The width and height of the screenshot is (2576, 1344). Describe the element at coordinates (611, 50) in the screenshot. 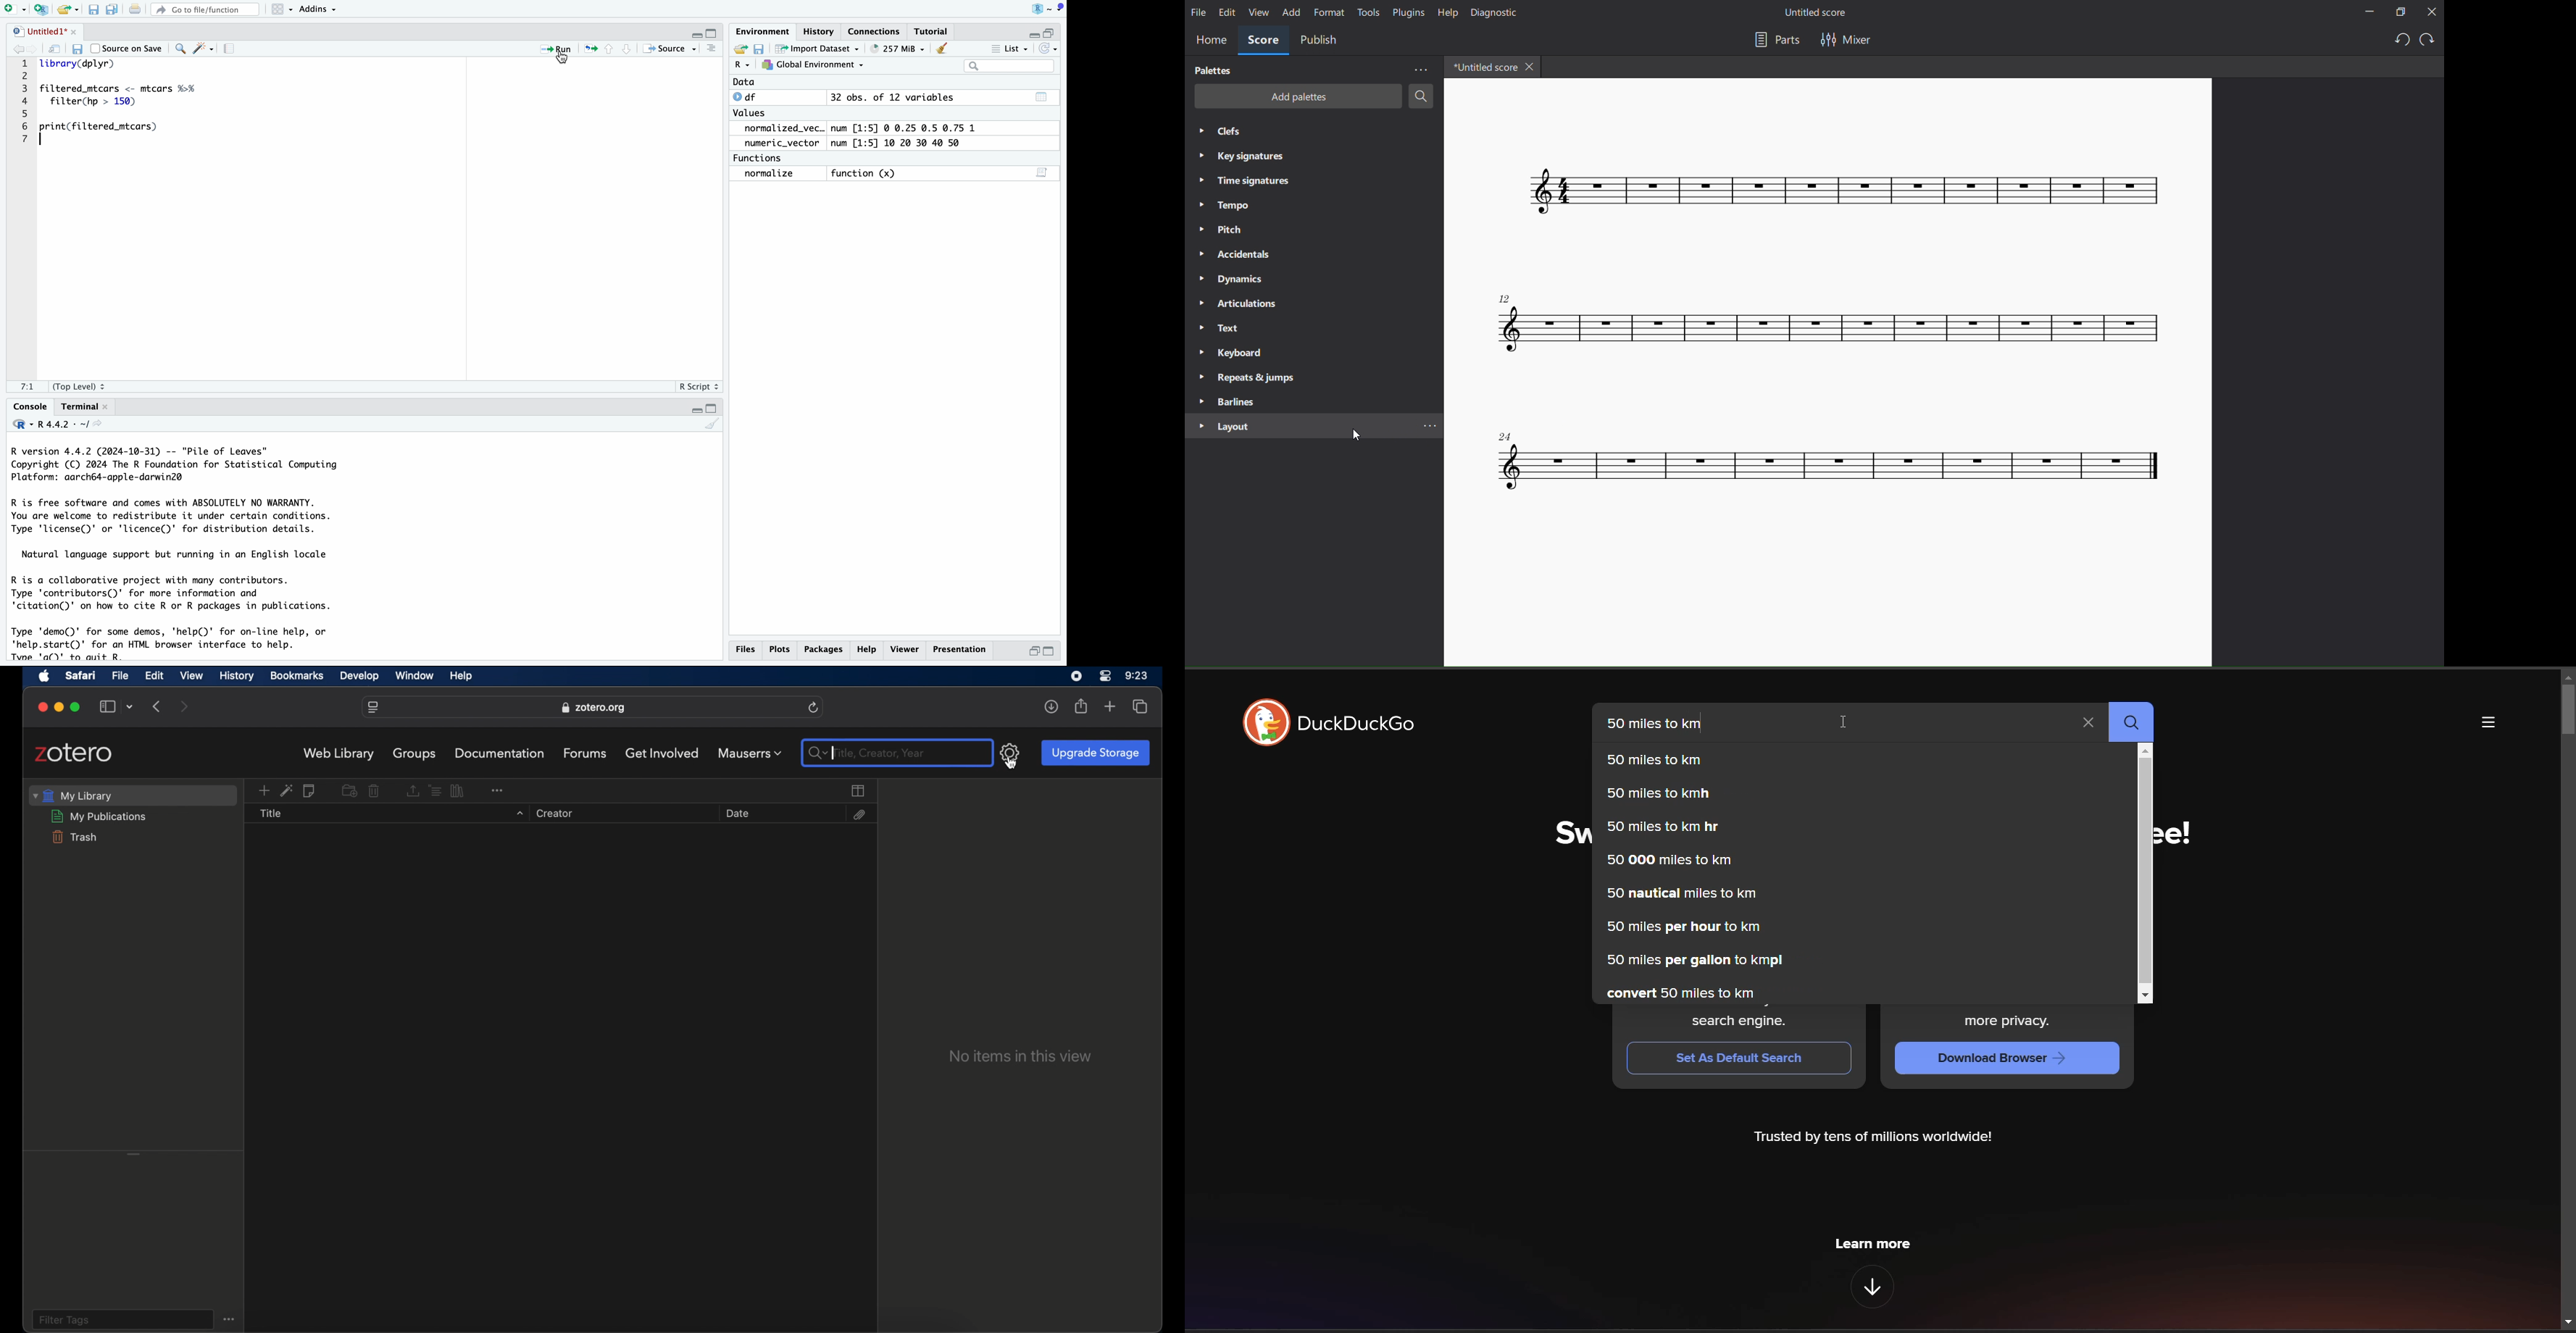

I see `previous section` at that location.